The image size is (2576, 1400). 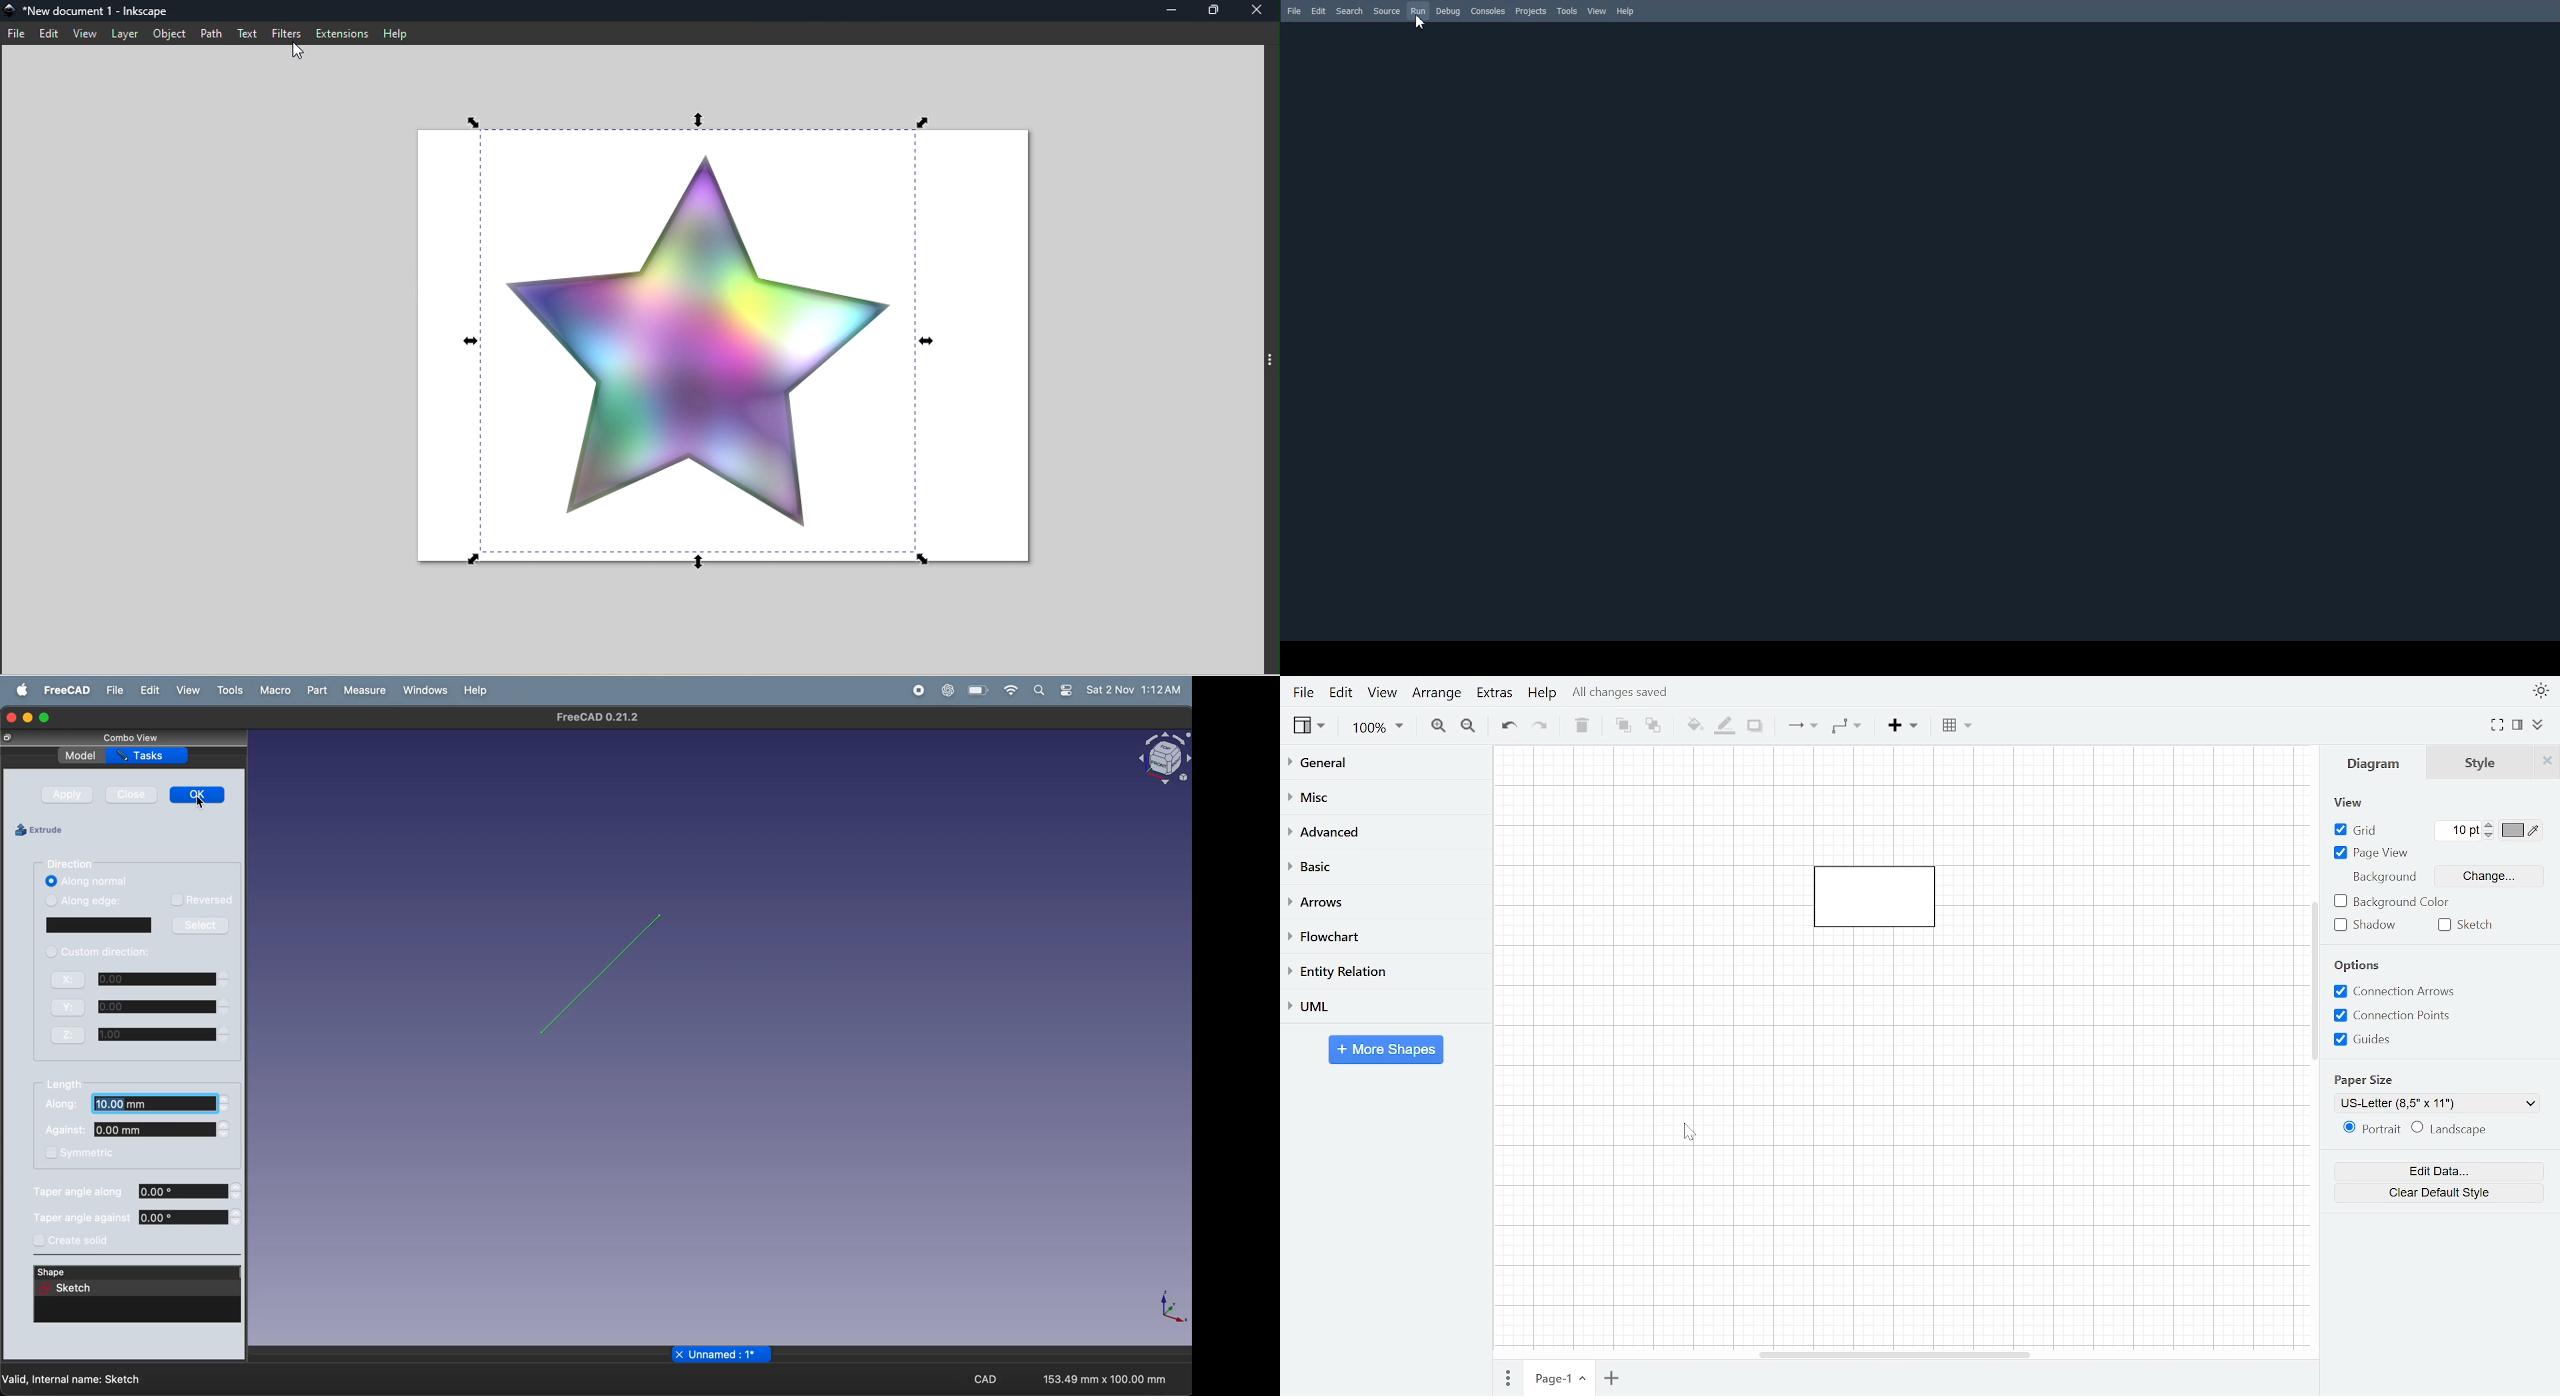 I want to click on Current paper style, so click(x=2434, y=1103).